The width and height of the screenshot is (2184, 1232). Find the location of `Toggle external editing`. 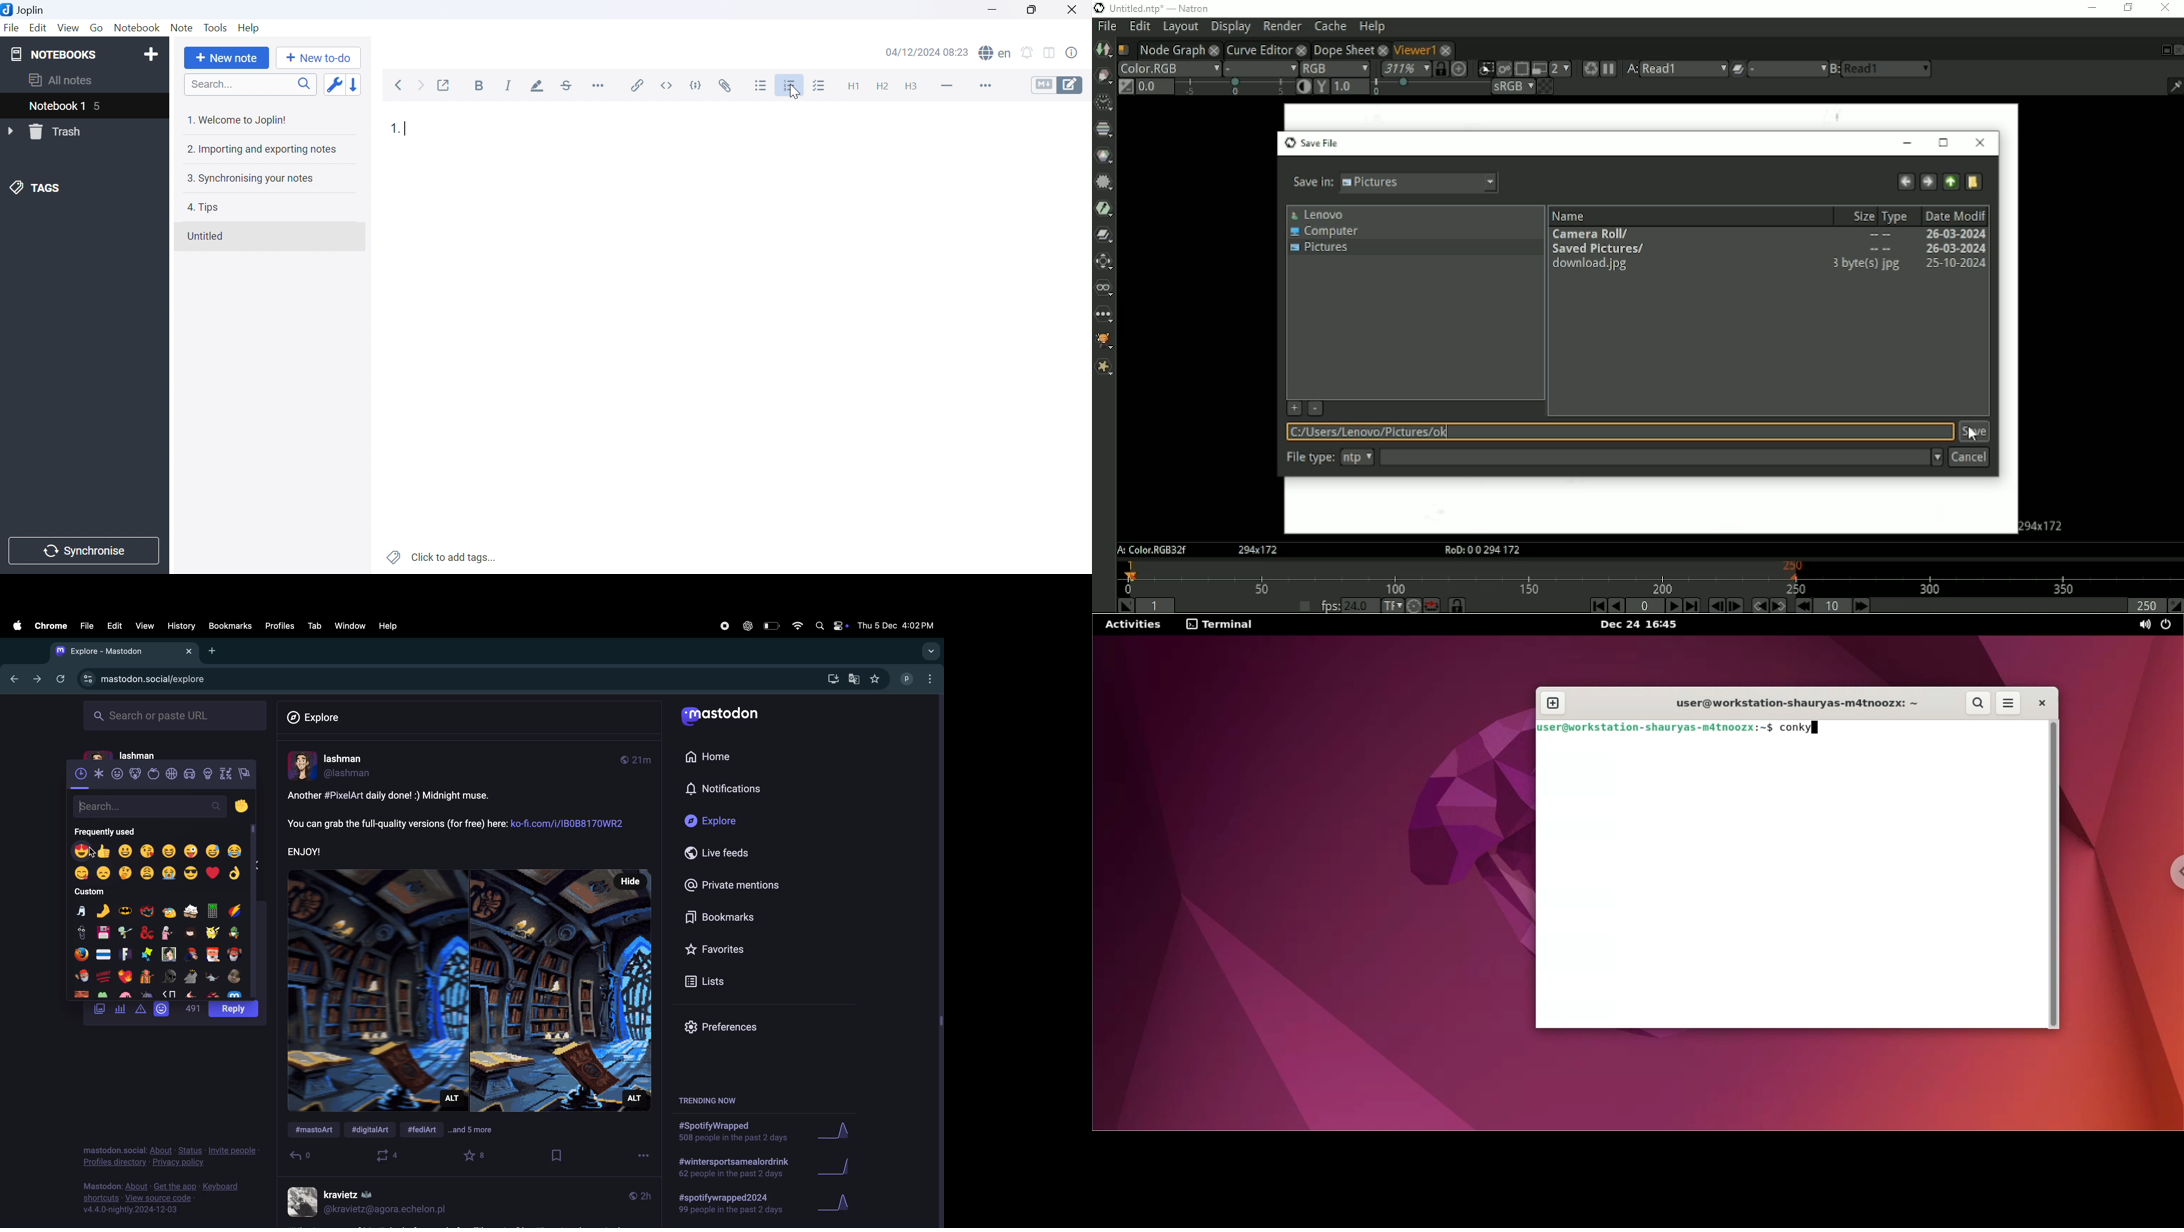

Toggle external editing is located at coordinates (445, 84).